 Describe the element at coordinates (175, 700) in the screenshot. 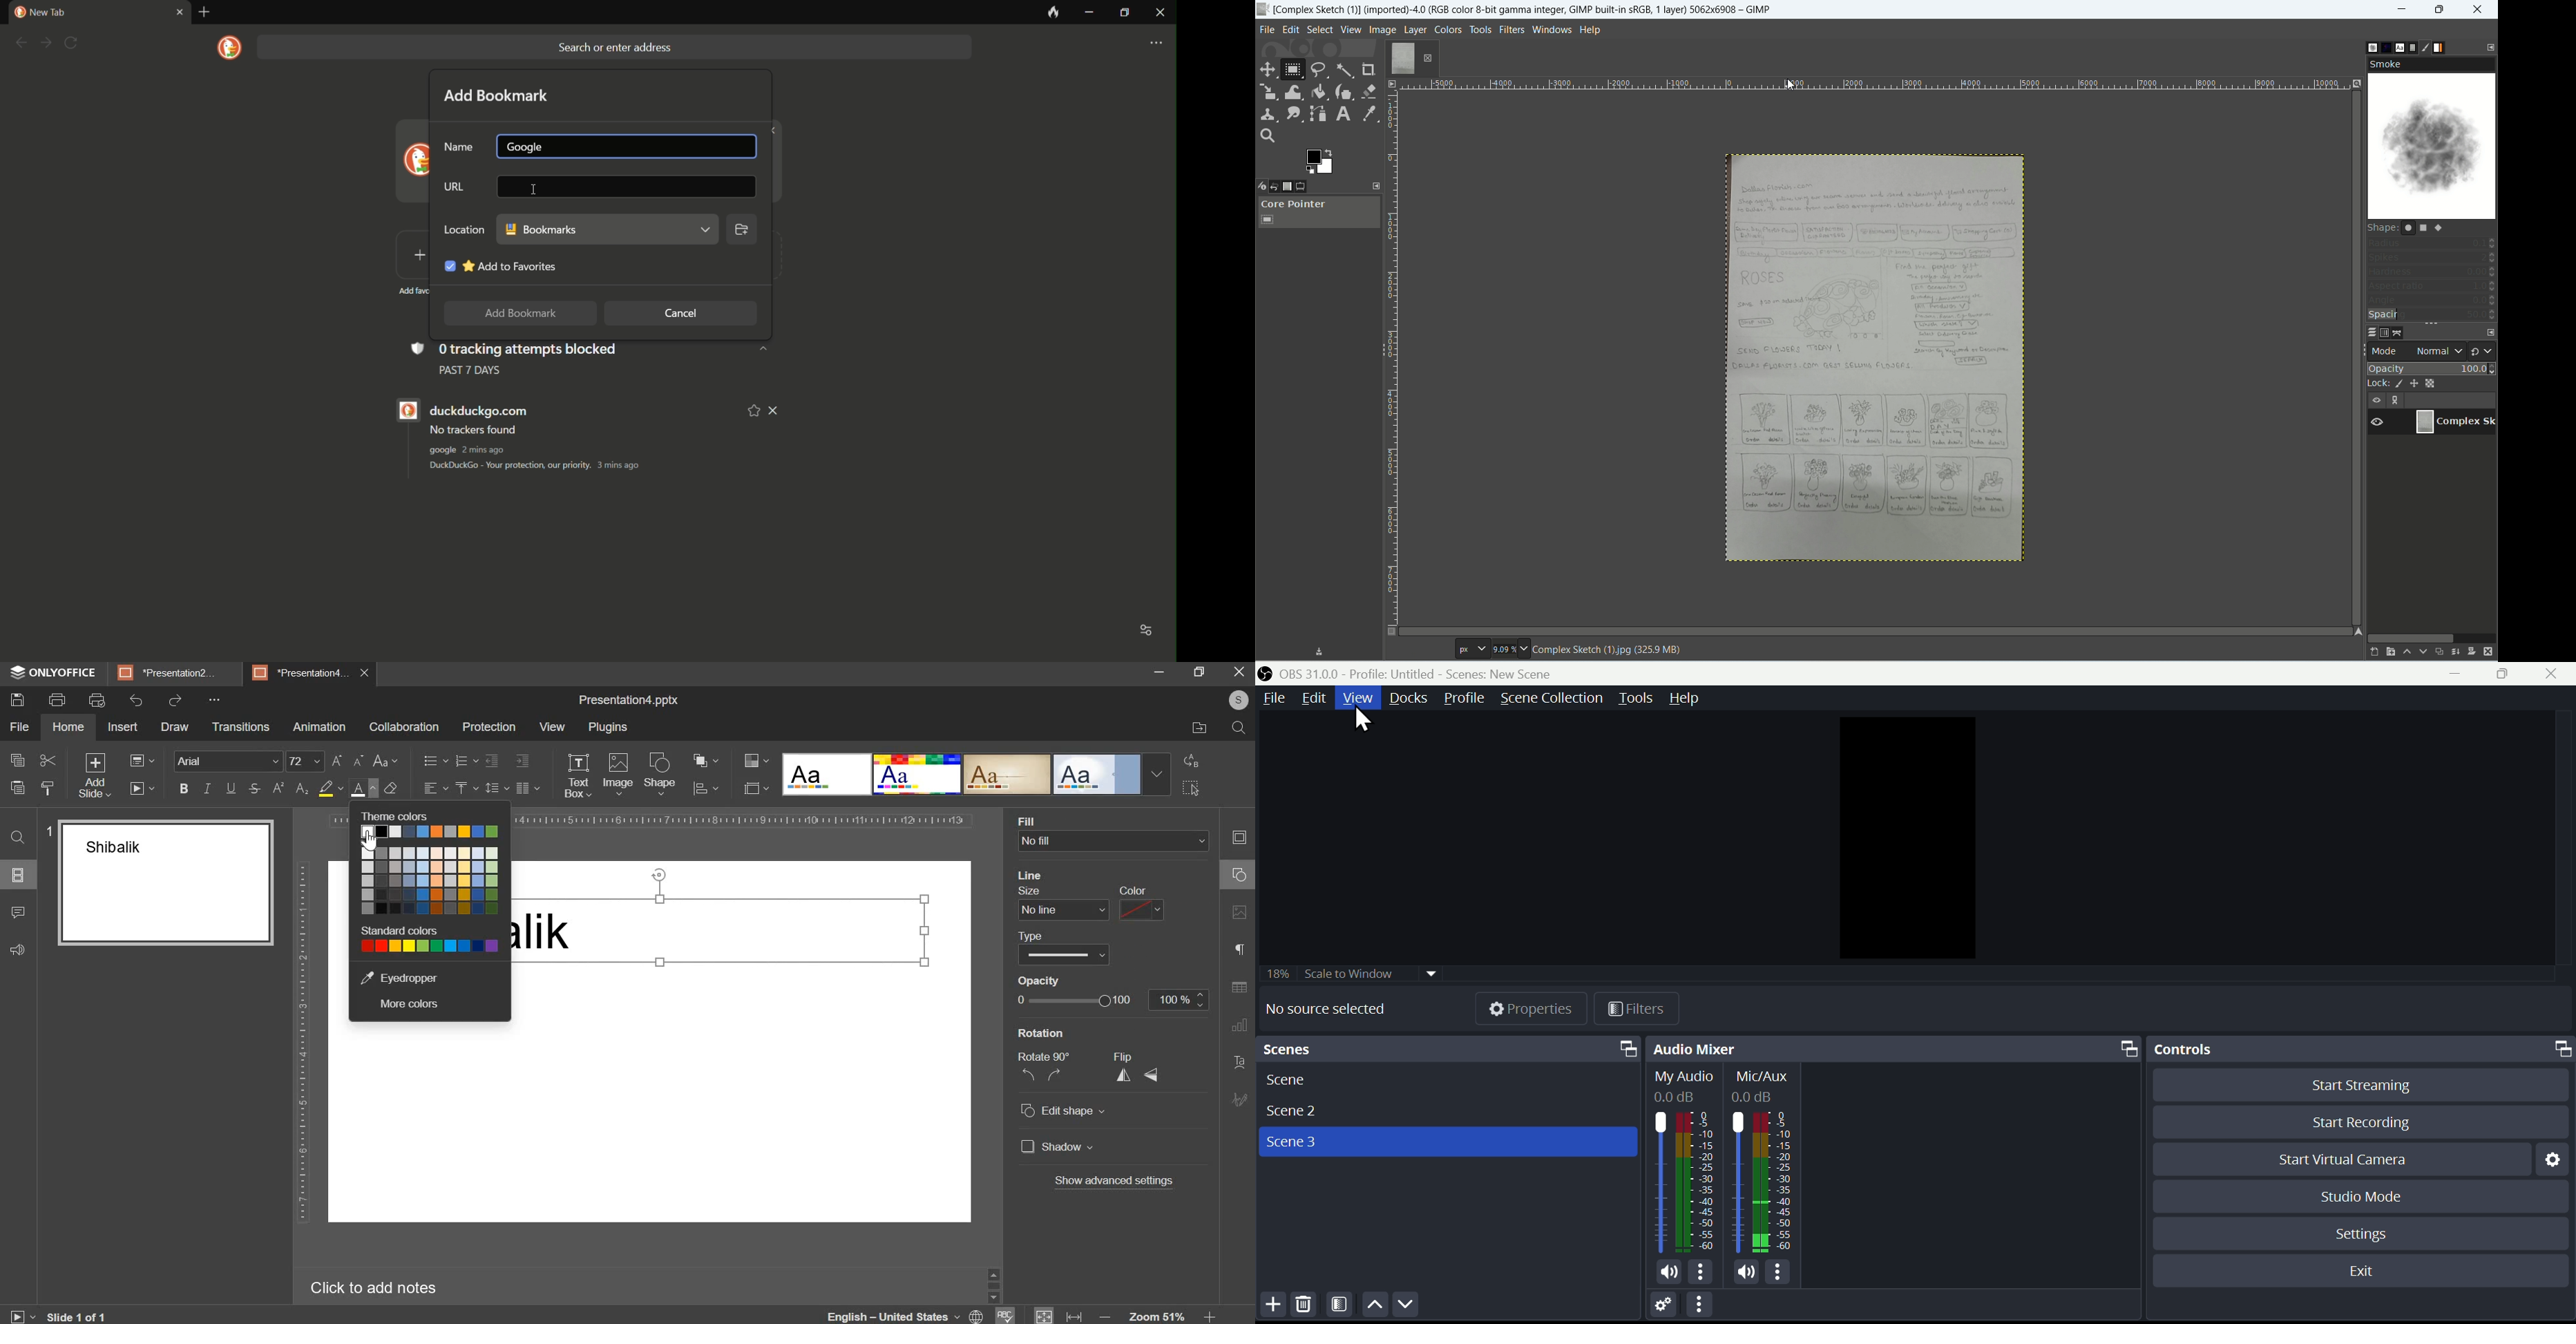

I see `redo` at that location.